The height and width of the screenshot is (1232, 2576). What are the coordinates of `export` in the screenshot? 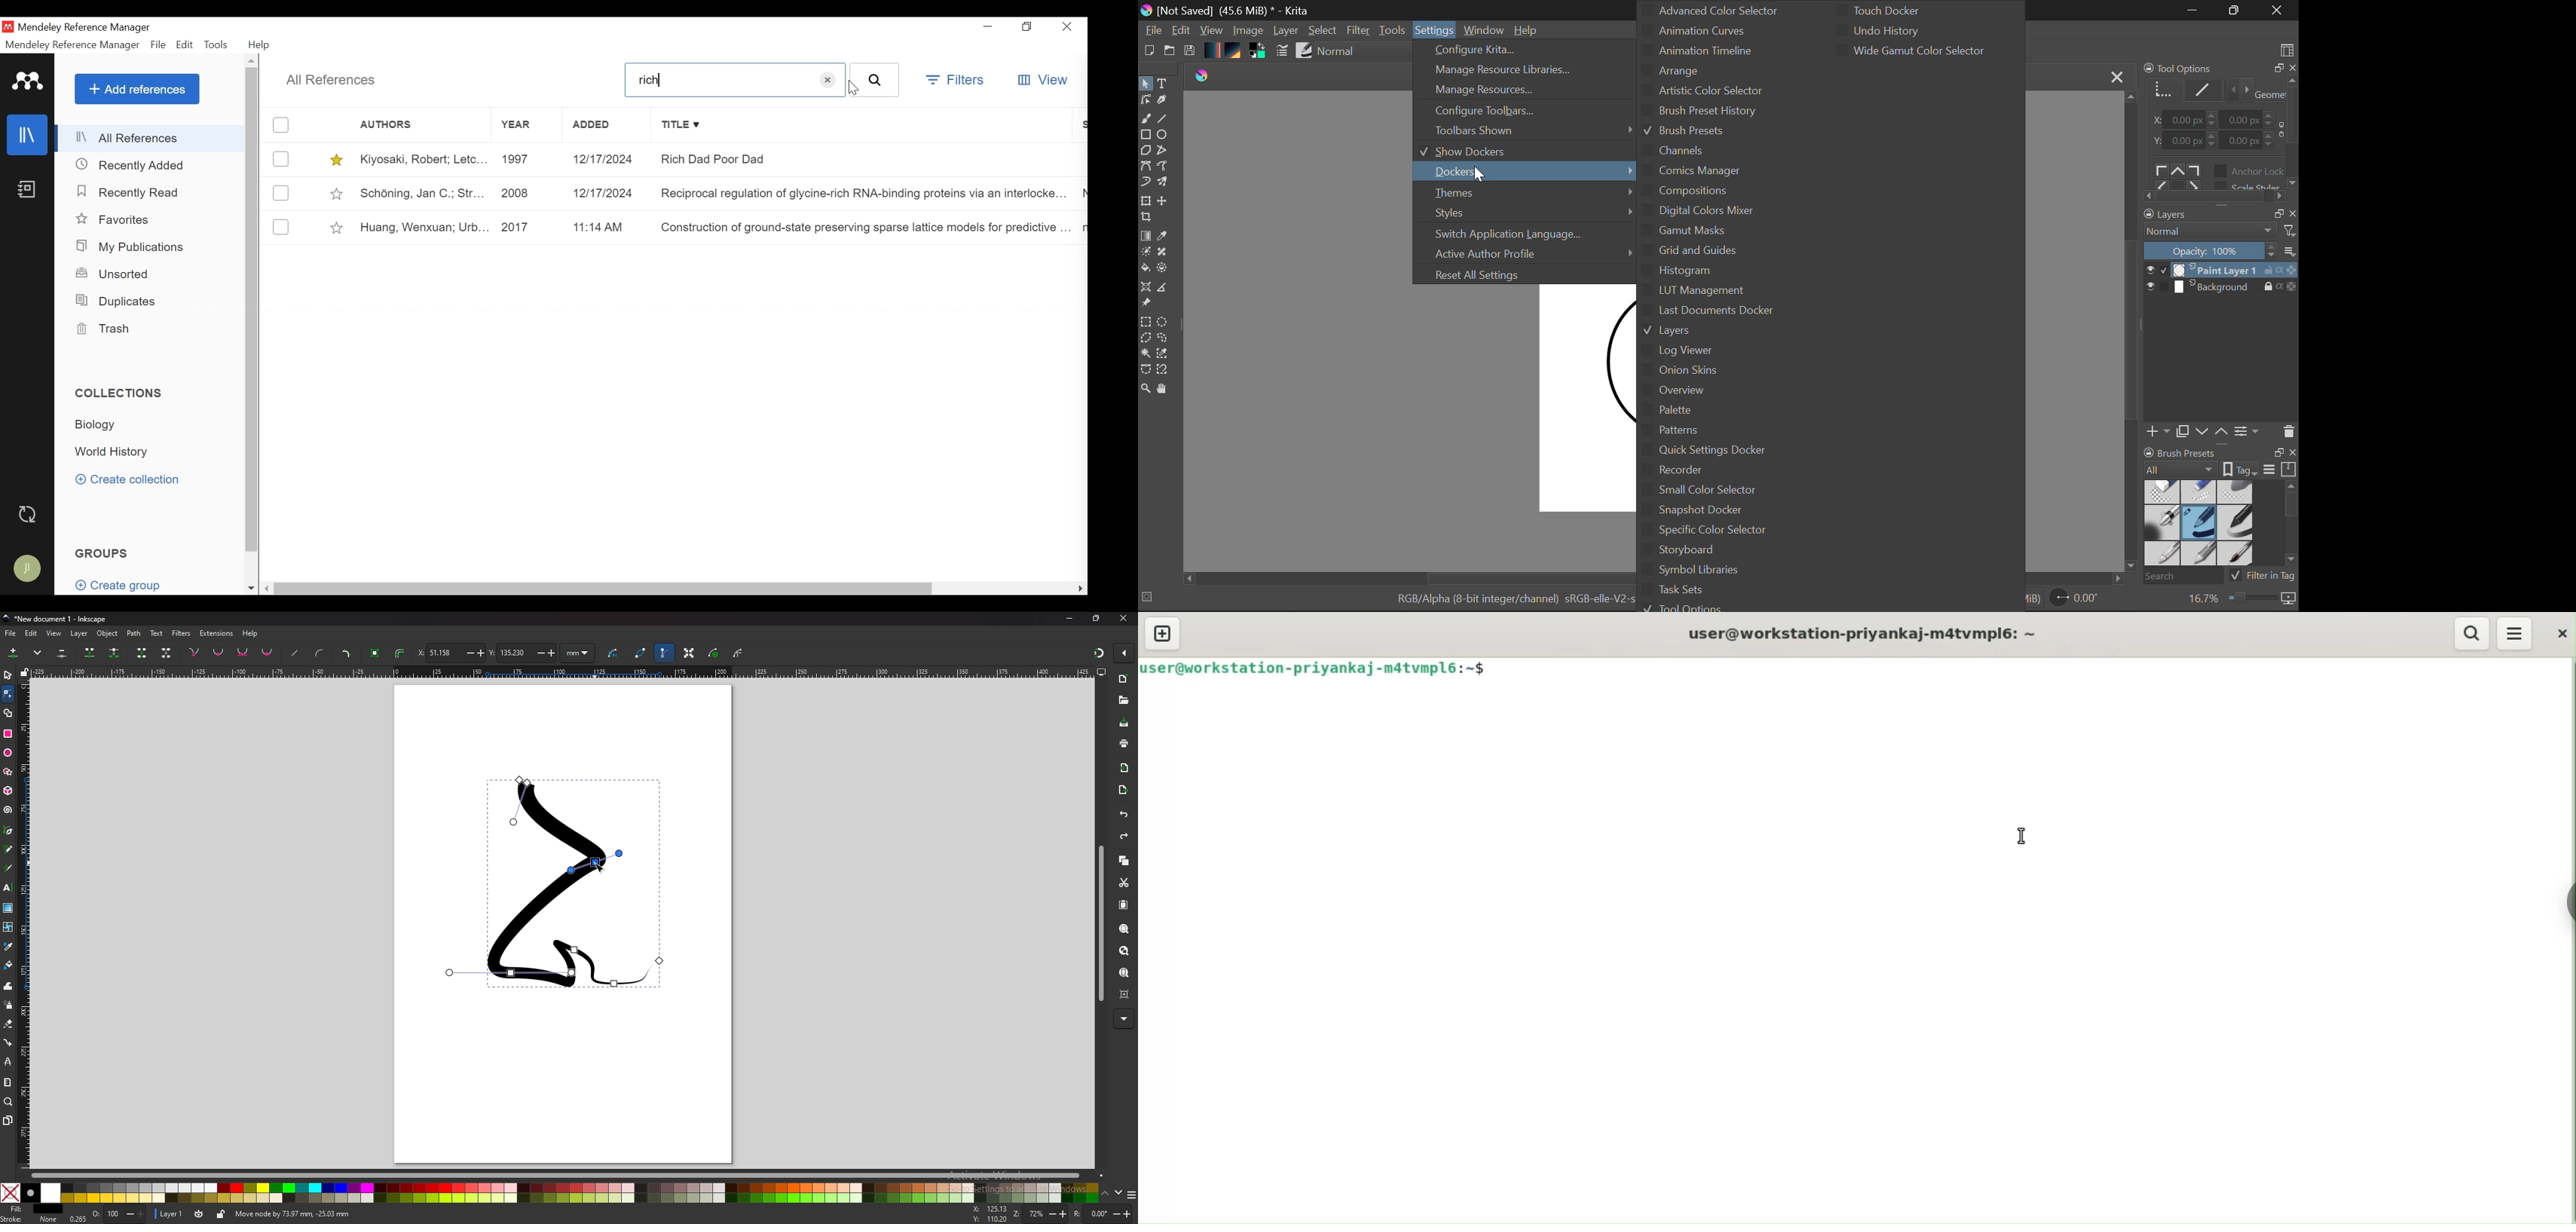 It's located at (1124, 789).